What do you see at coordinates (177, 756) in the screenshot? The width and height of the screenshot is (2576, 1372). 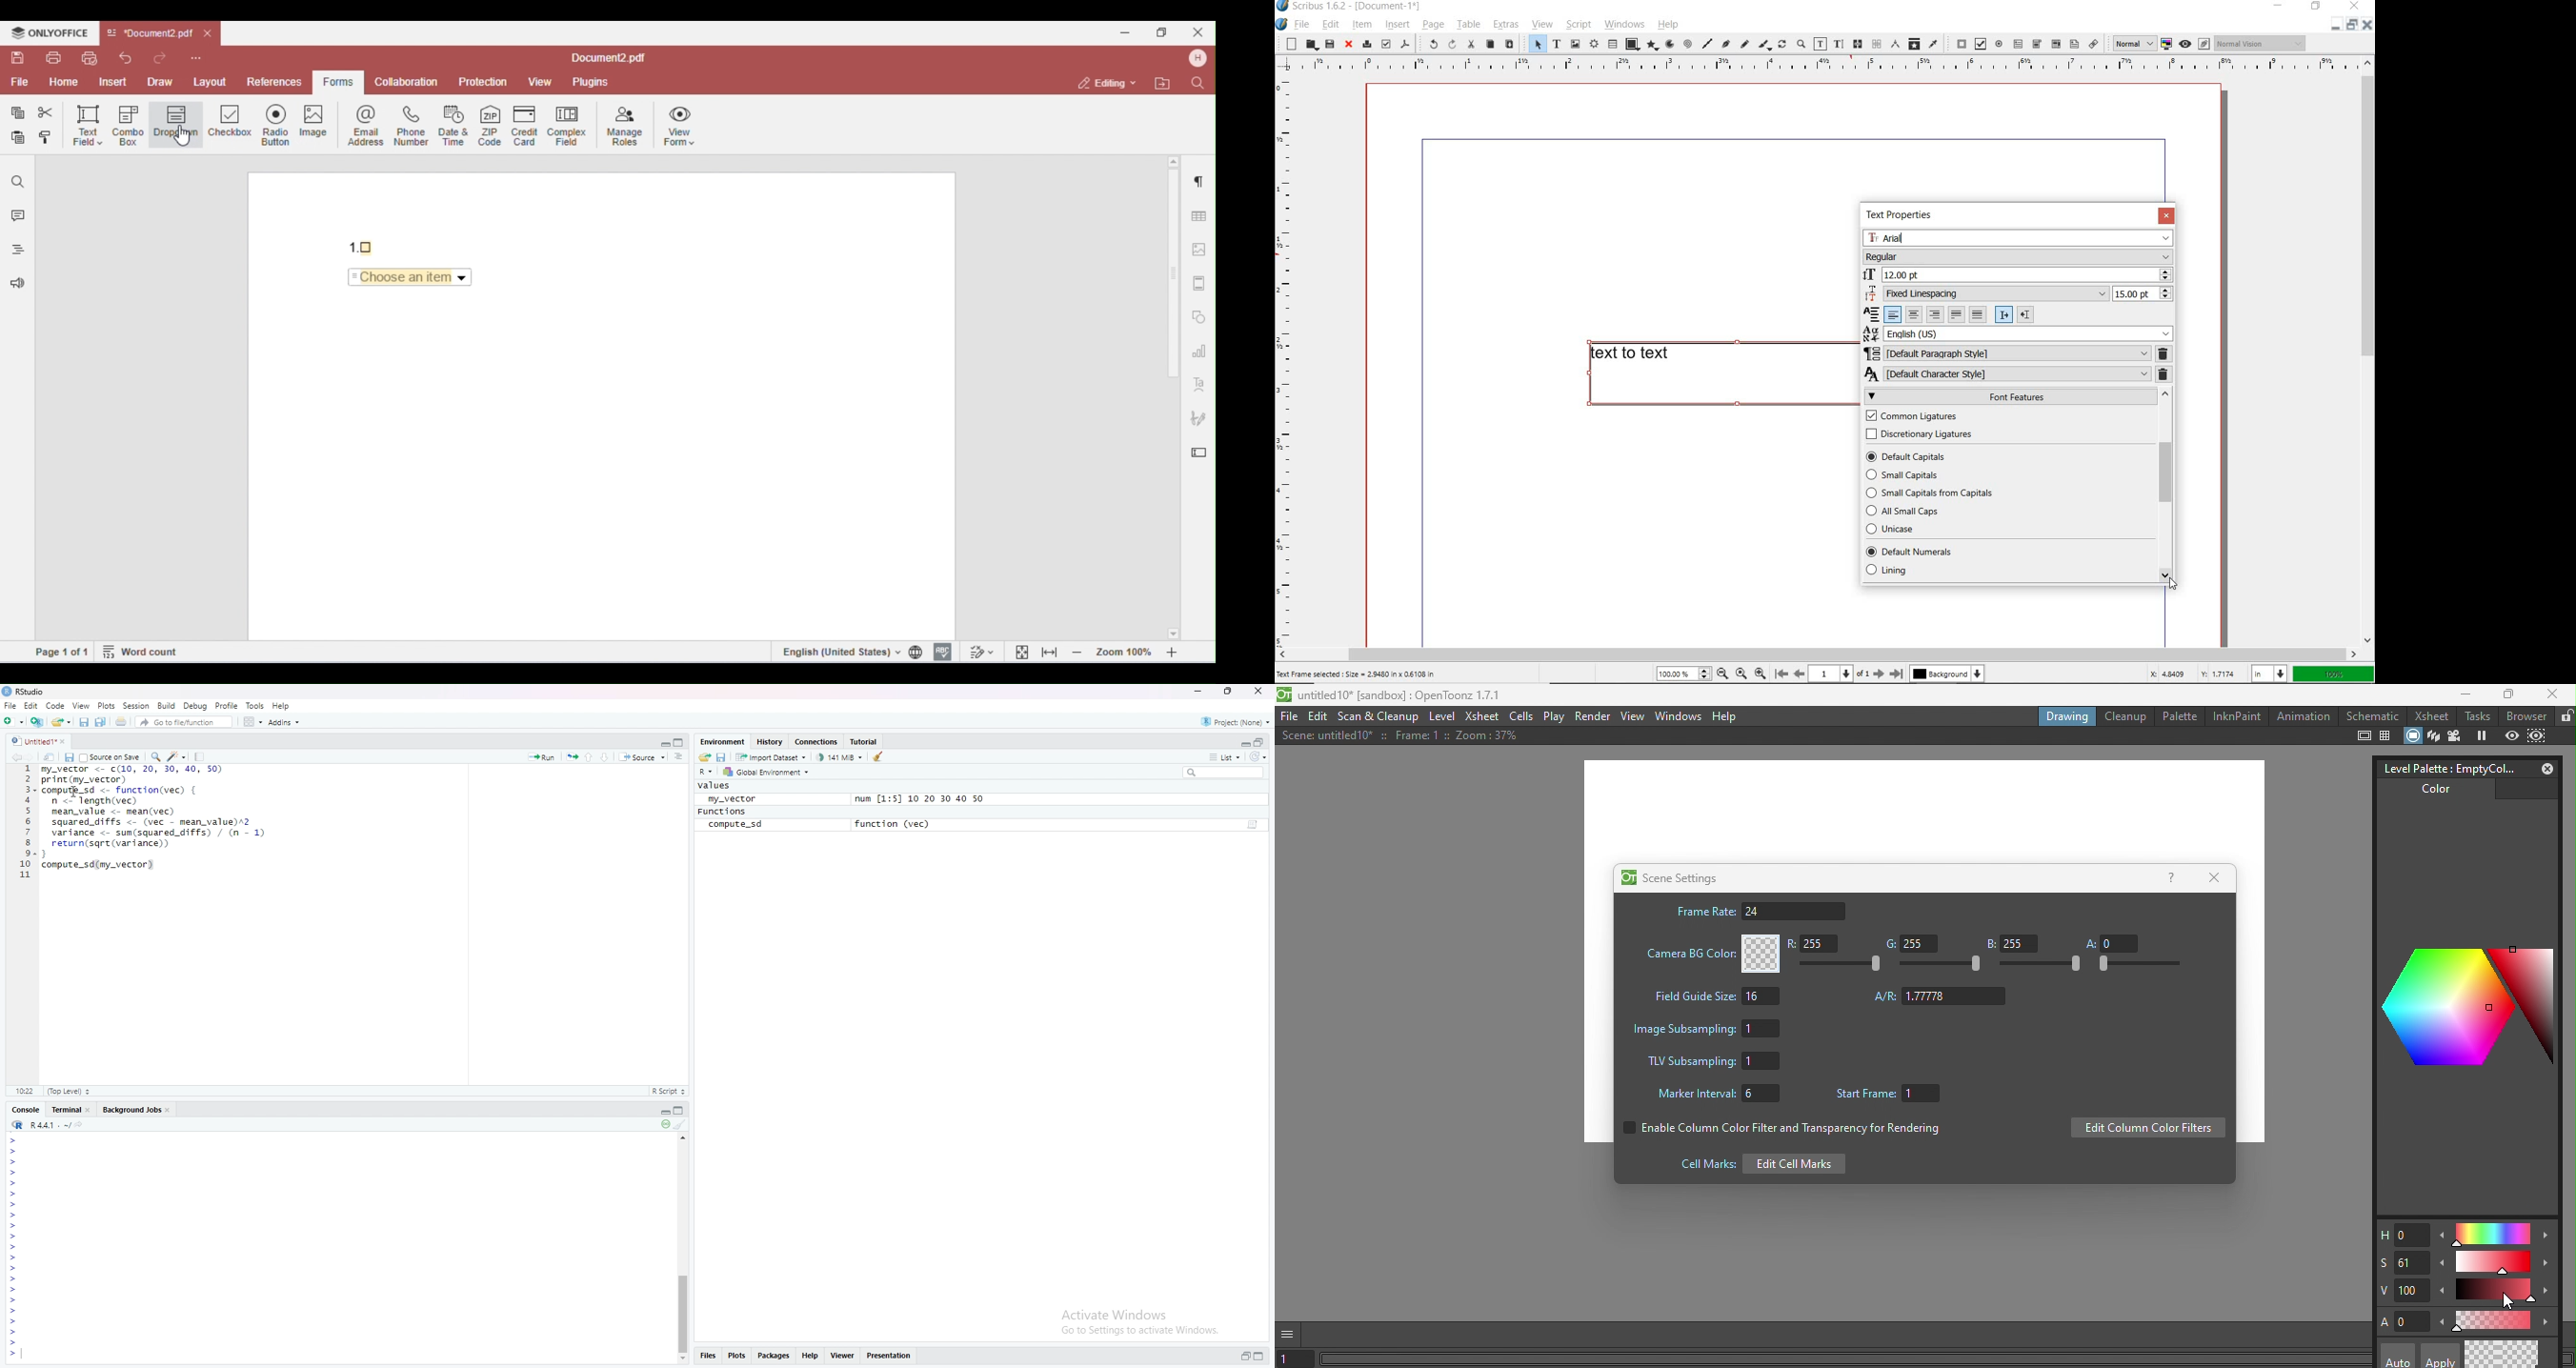 I see `Code Tools` at bounding box center [177, 756].